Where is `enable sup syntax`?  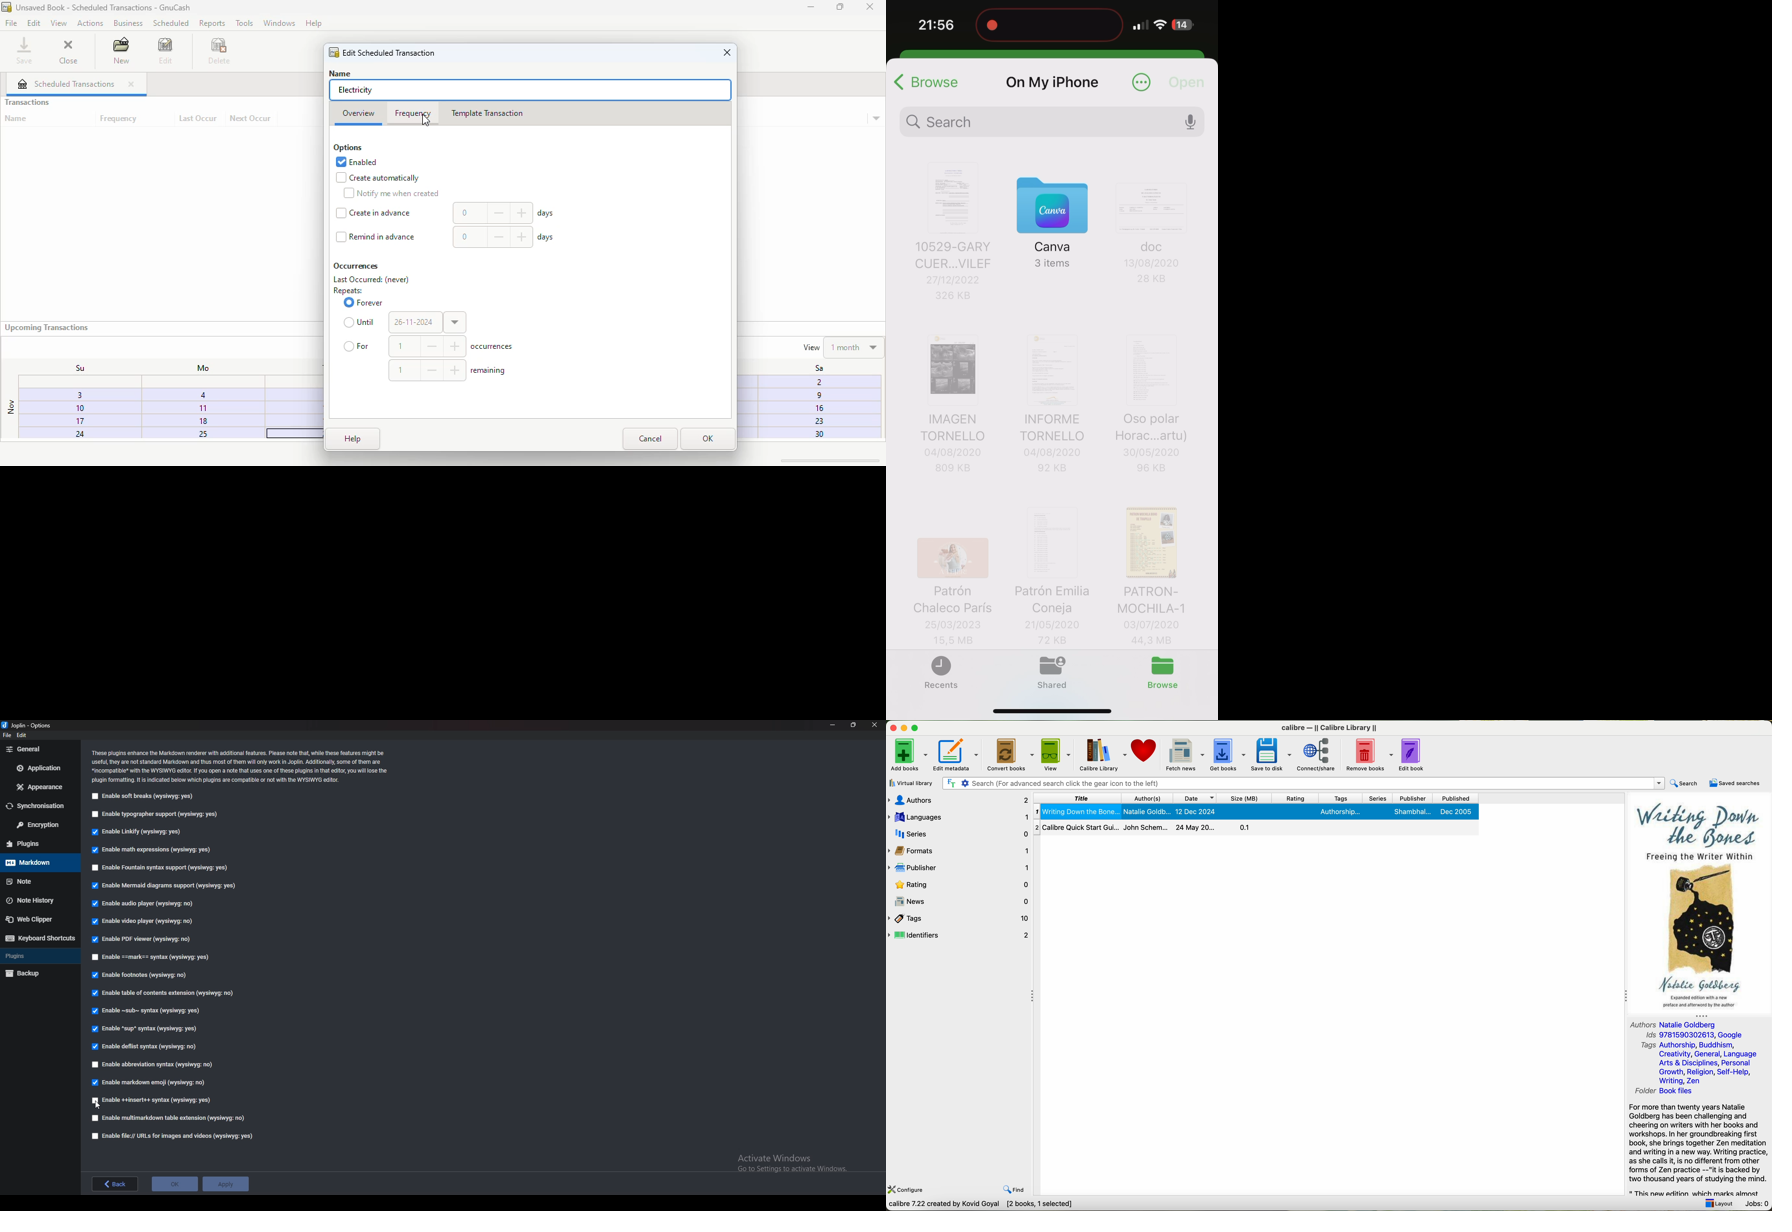 enable sup syntax is located at coordinates (144, 1030).